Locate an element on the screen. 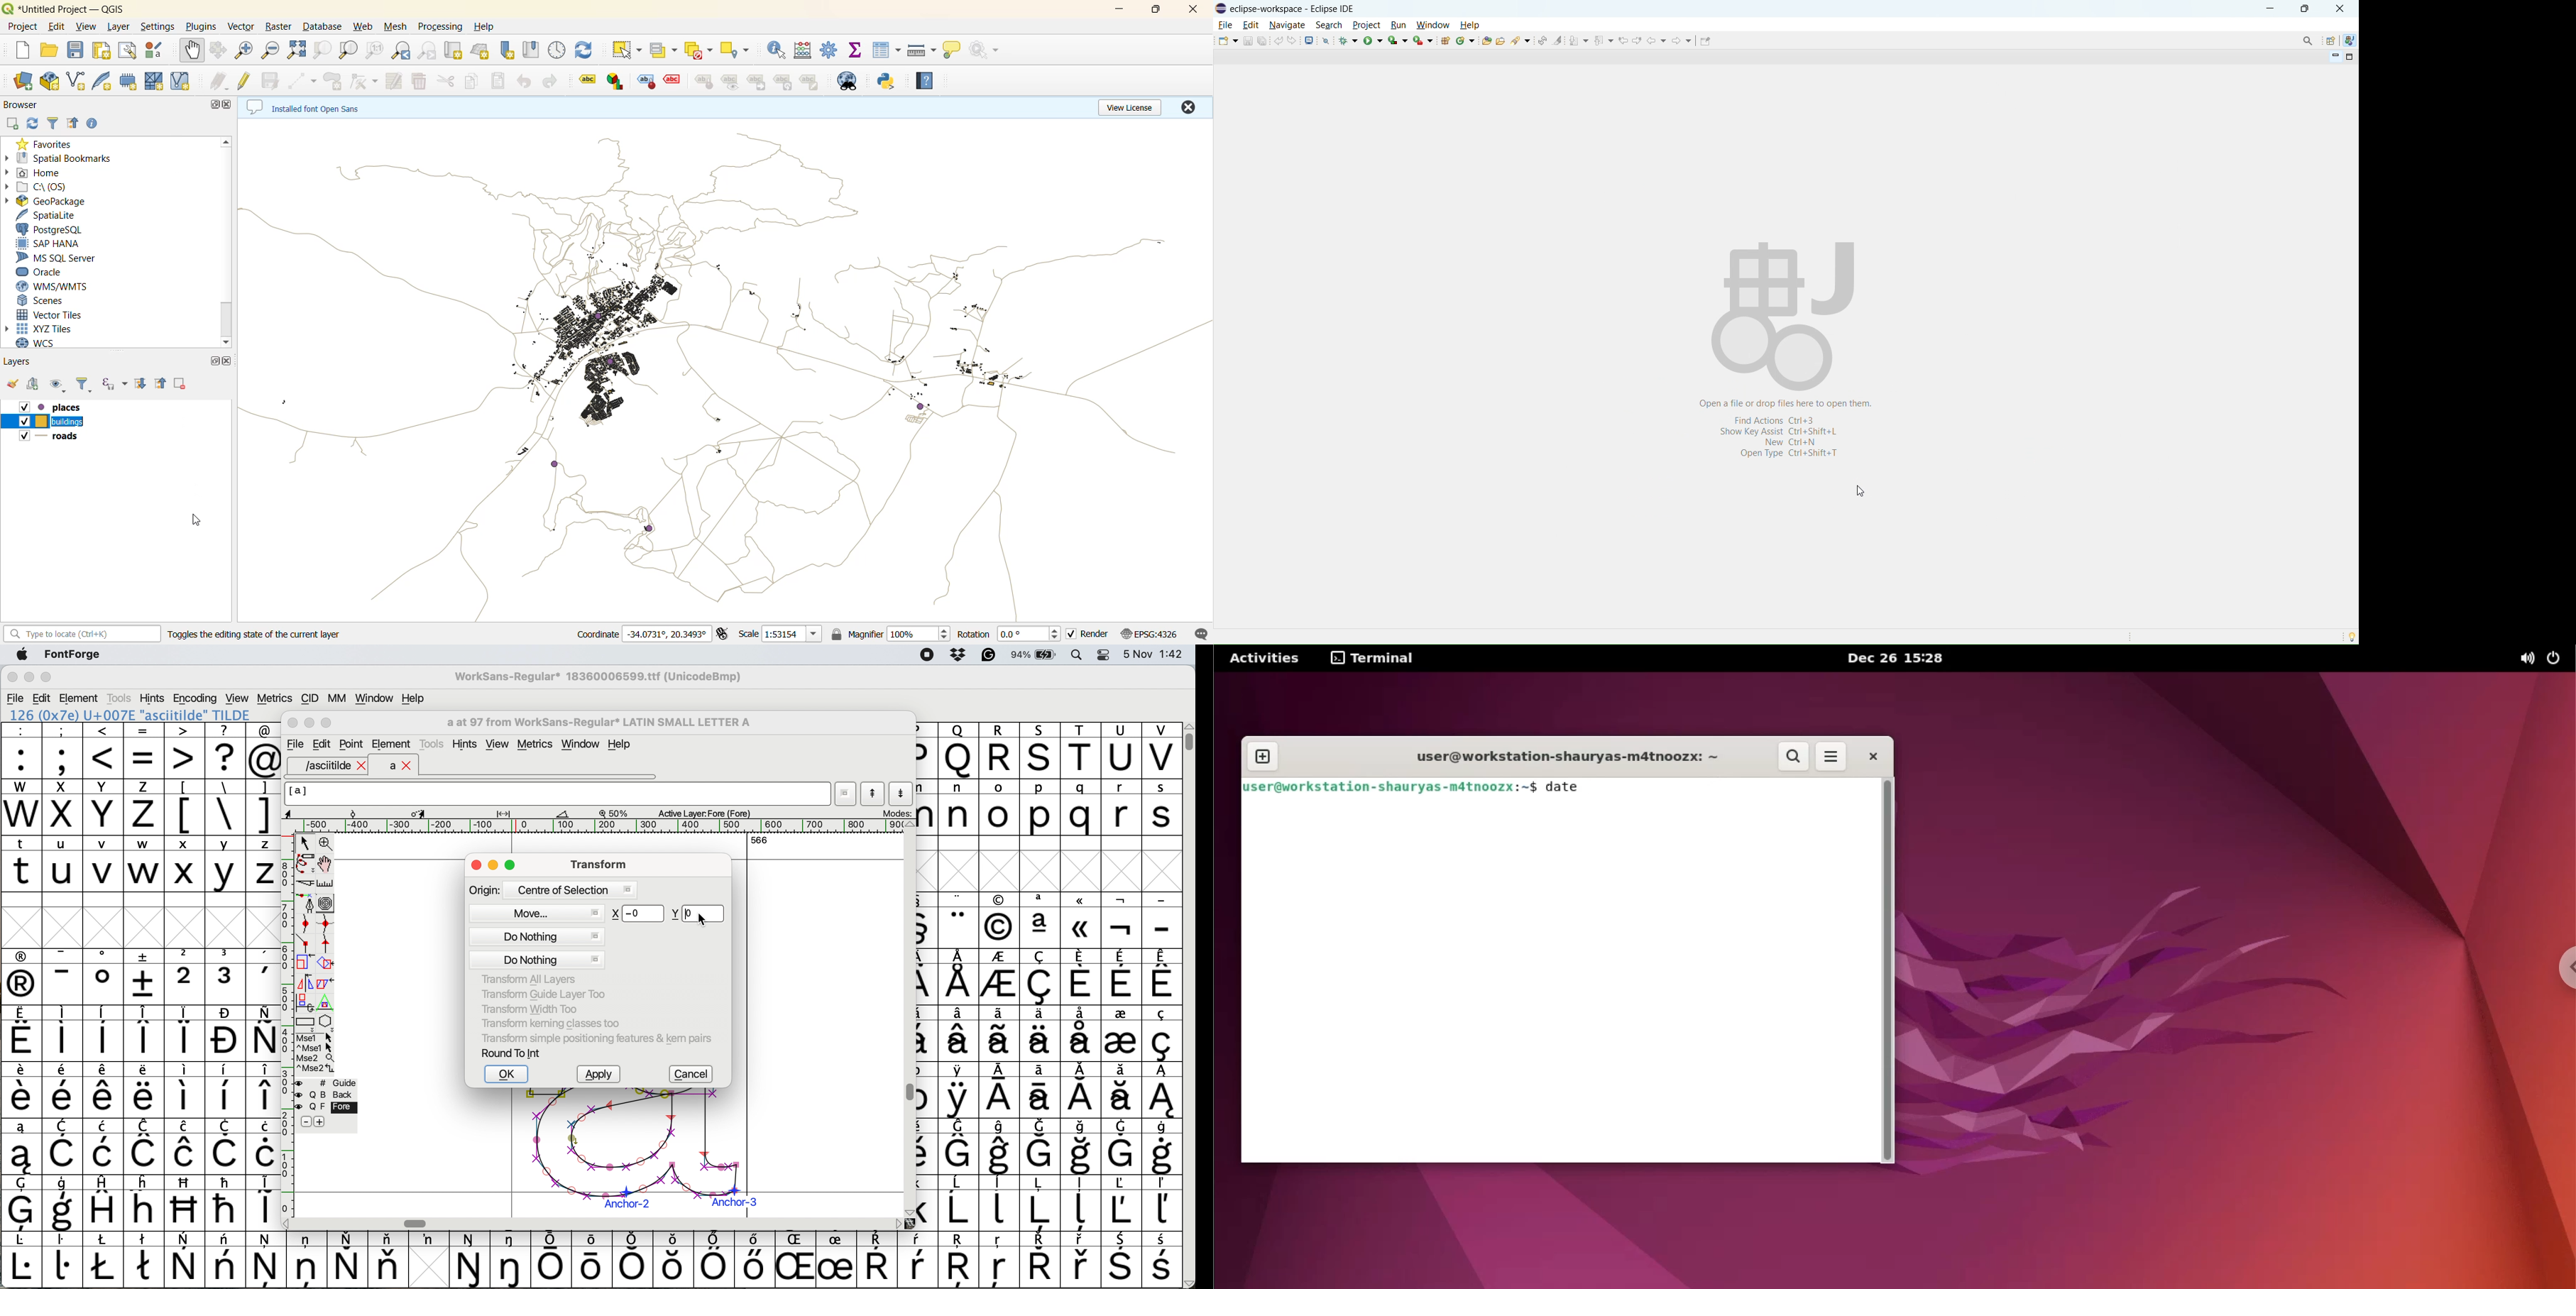  window is located at coordinates (373, 699).